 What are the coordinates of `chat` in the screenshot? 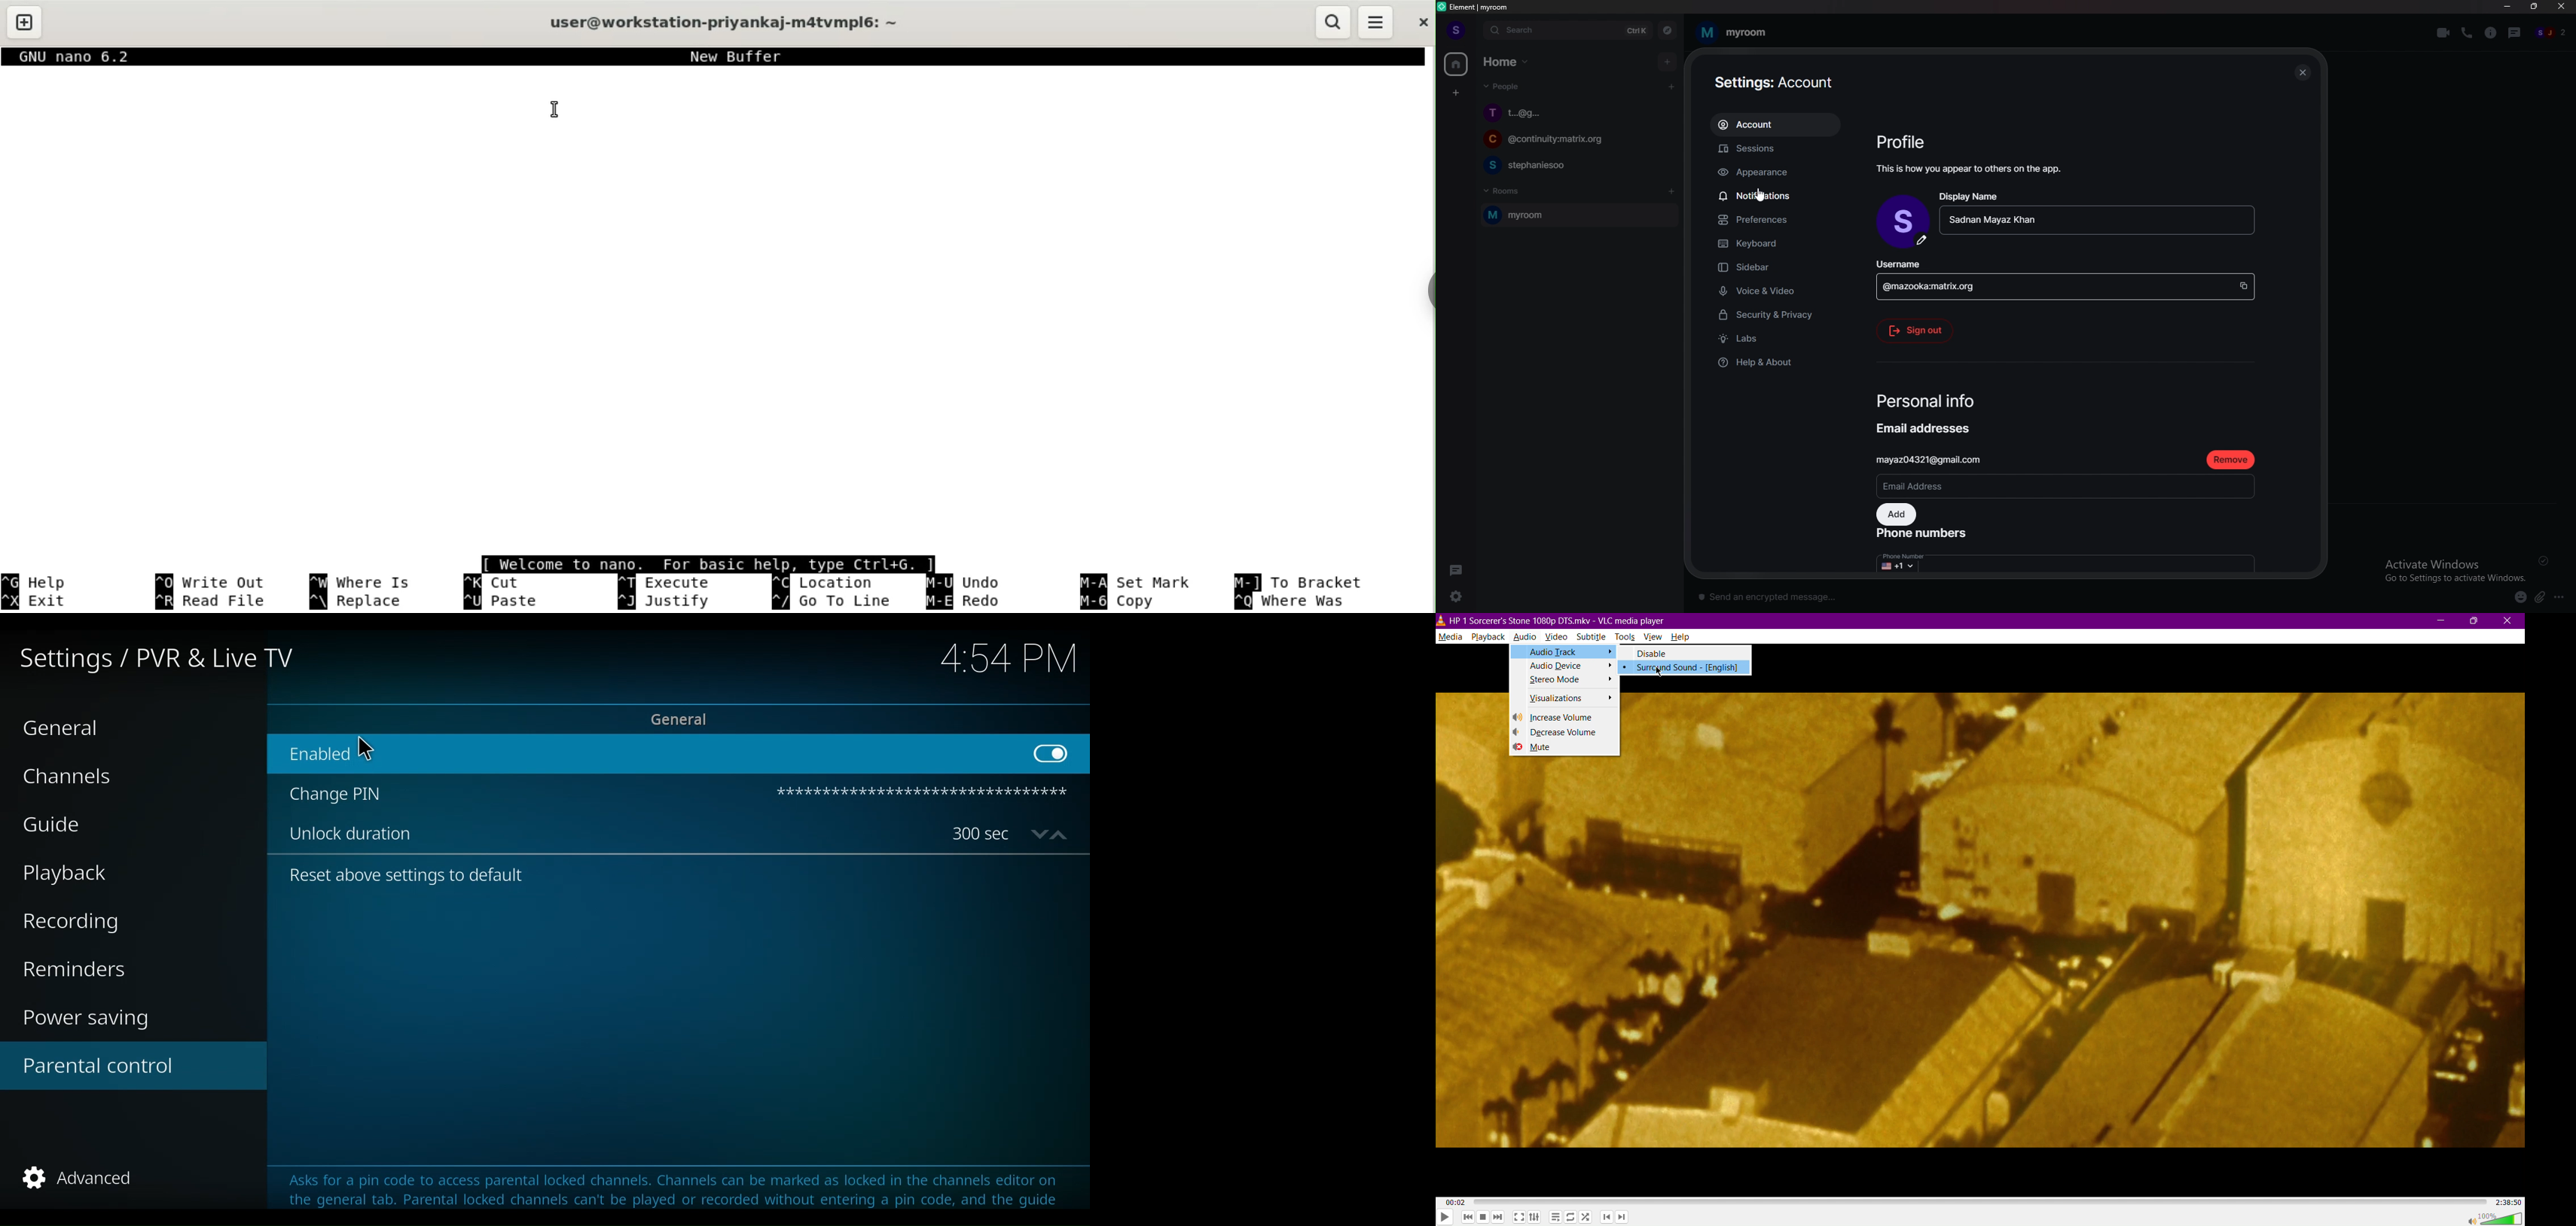 It's located at (1572, 140).